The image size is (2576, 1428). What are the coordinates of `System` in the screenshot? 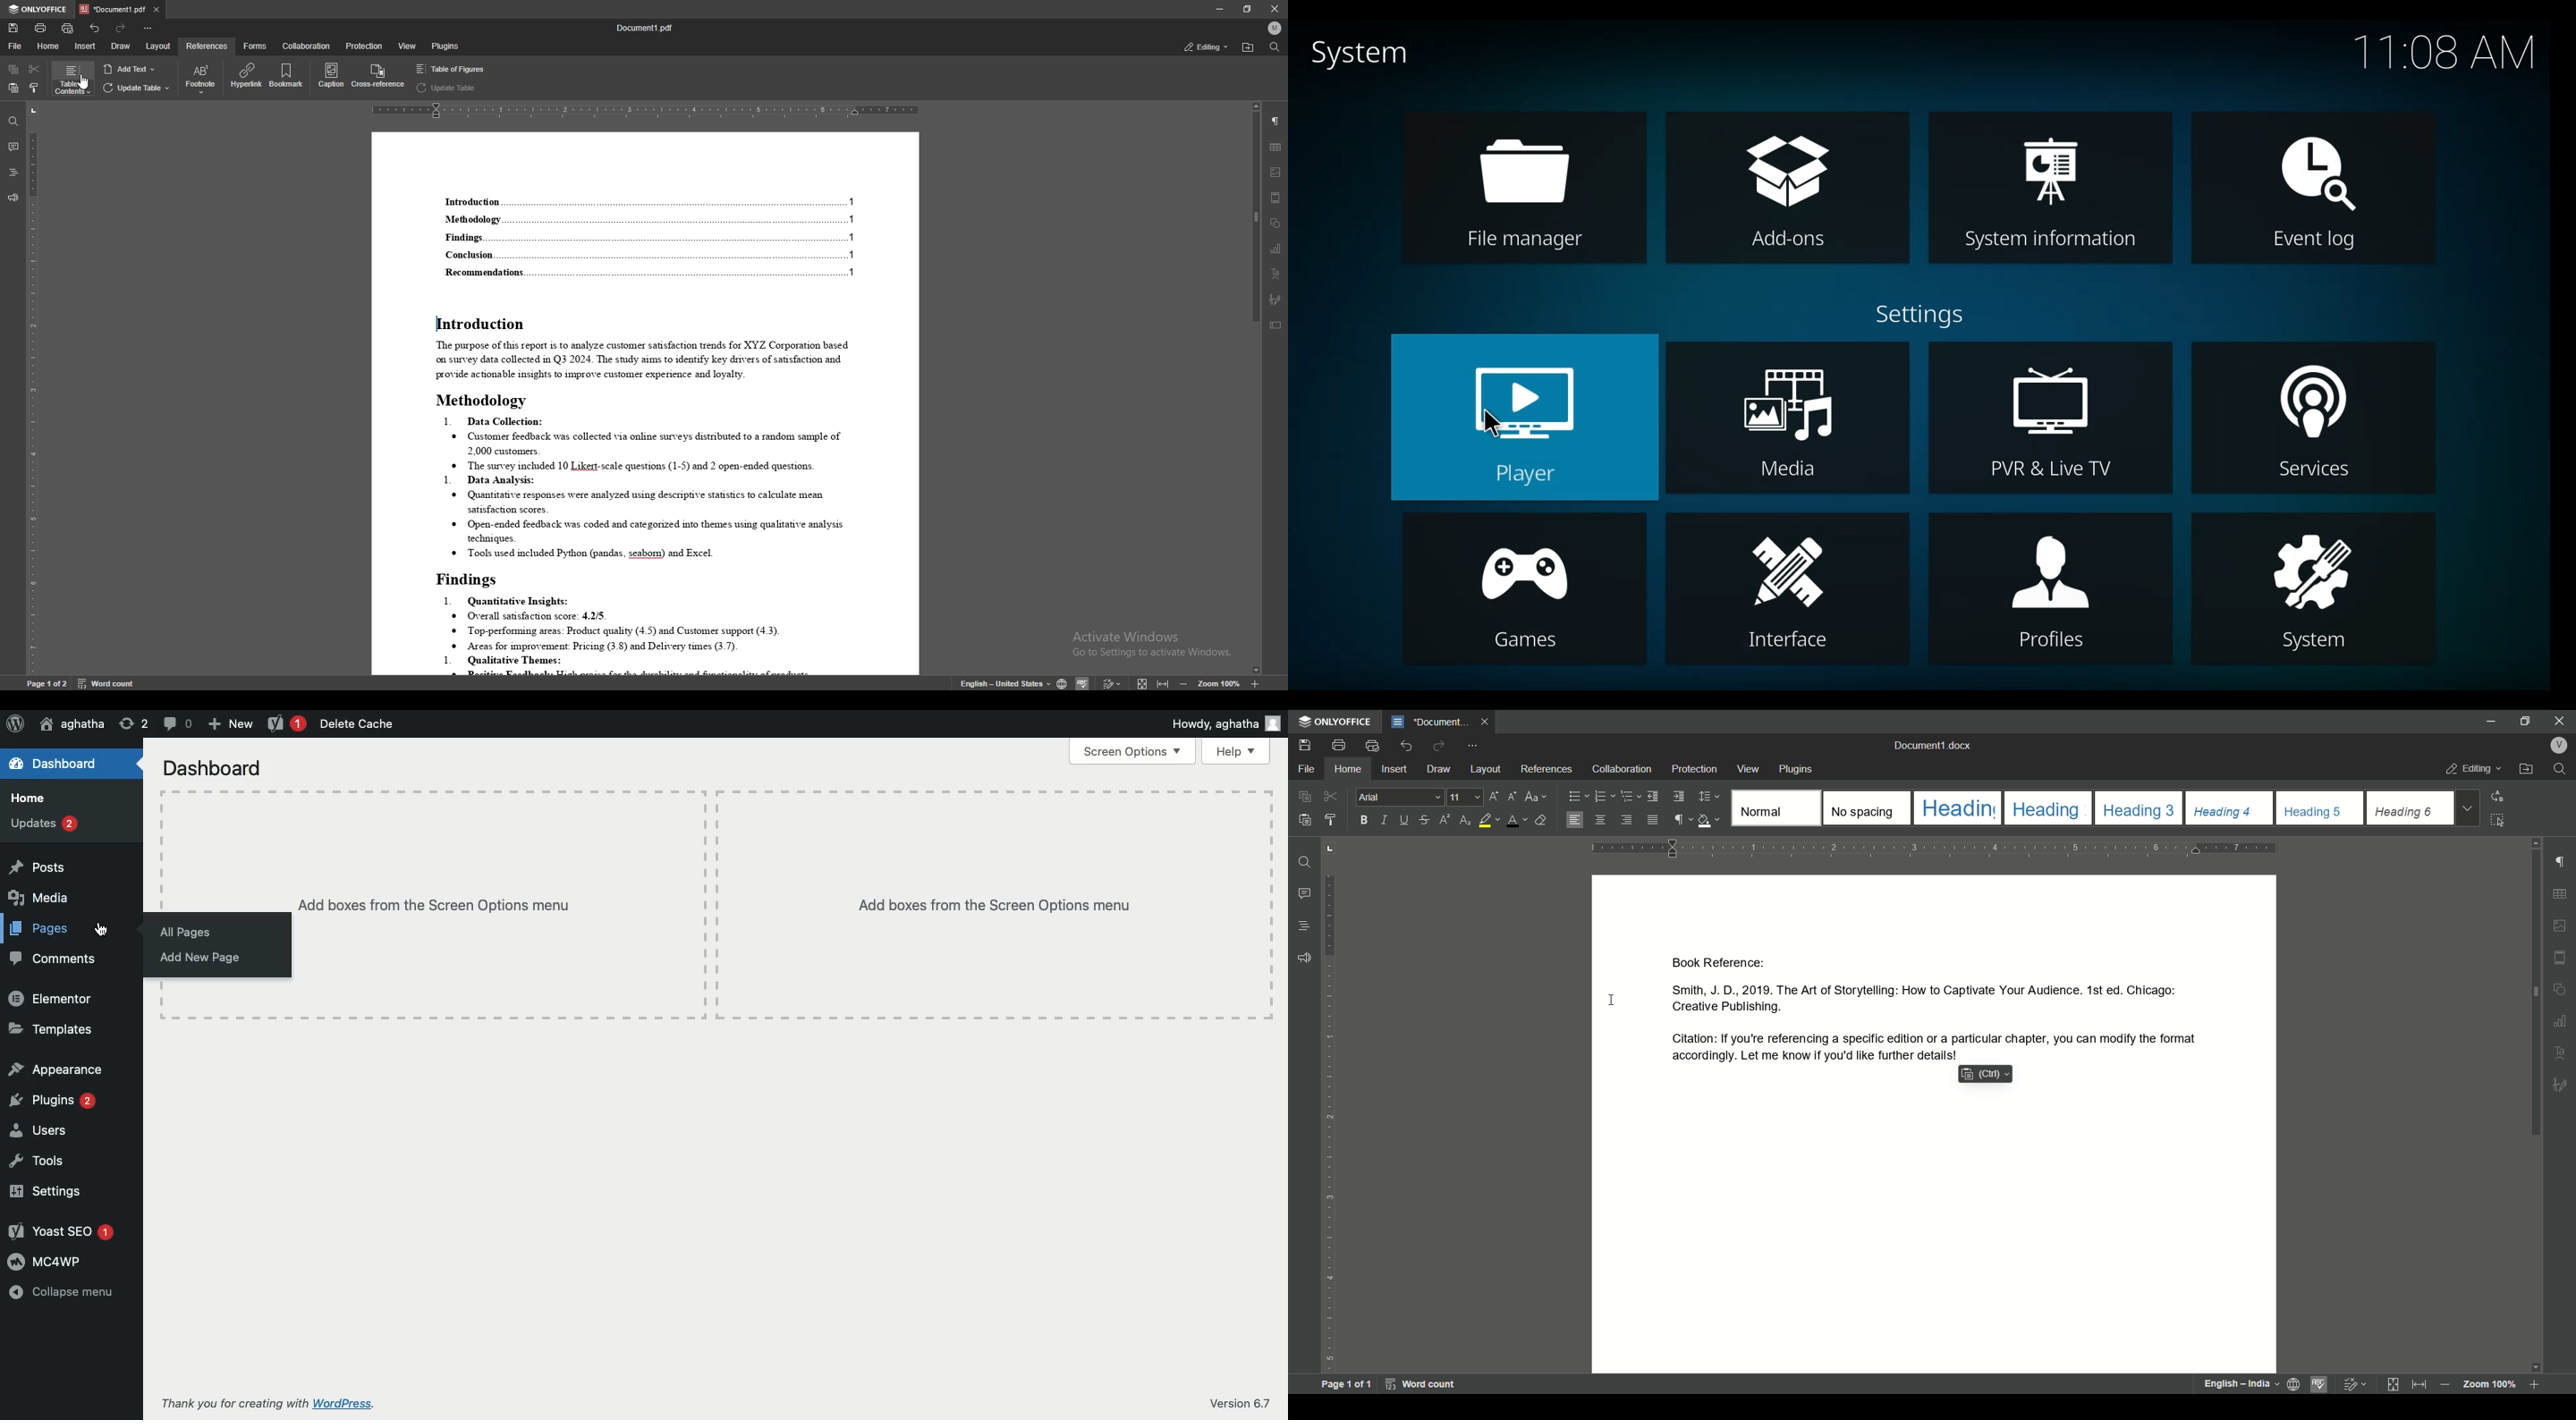 It's located at (2314, 588).